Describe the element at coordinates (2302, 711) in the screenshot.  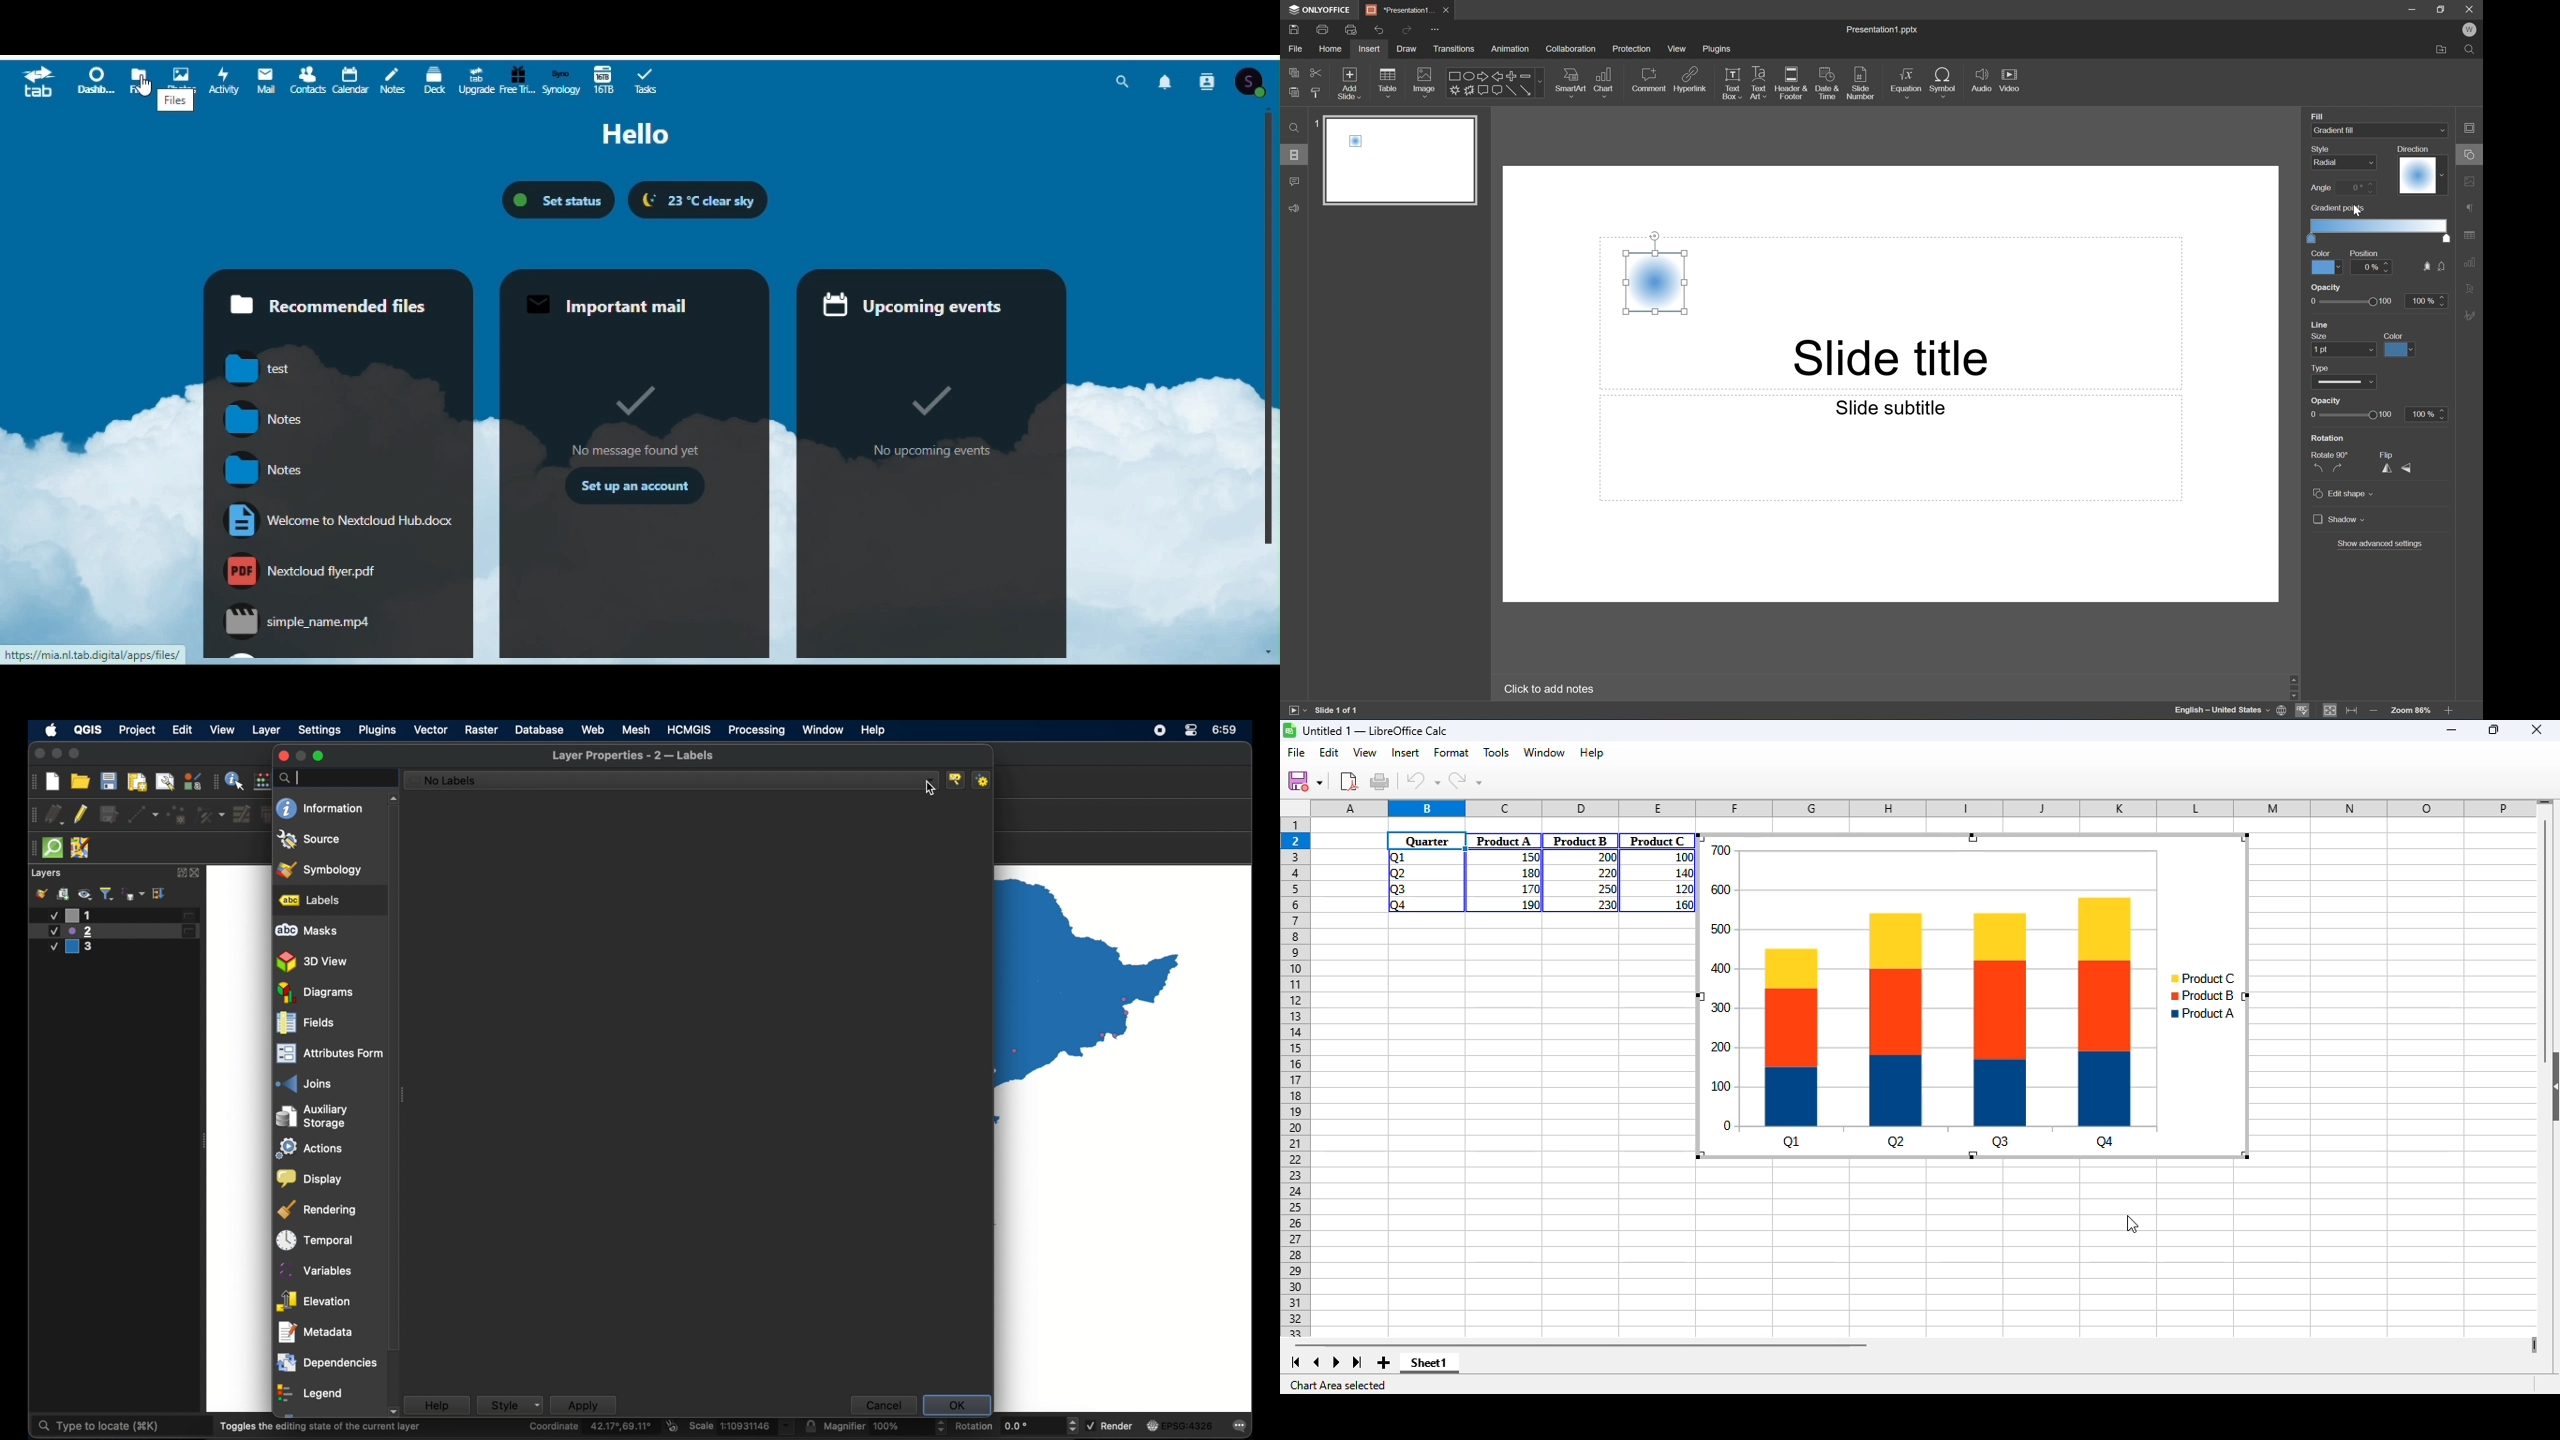
I see `Spell checking` at that location.